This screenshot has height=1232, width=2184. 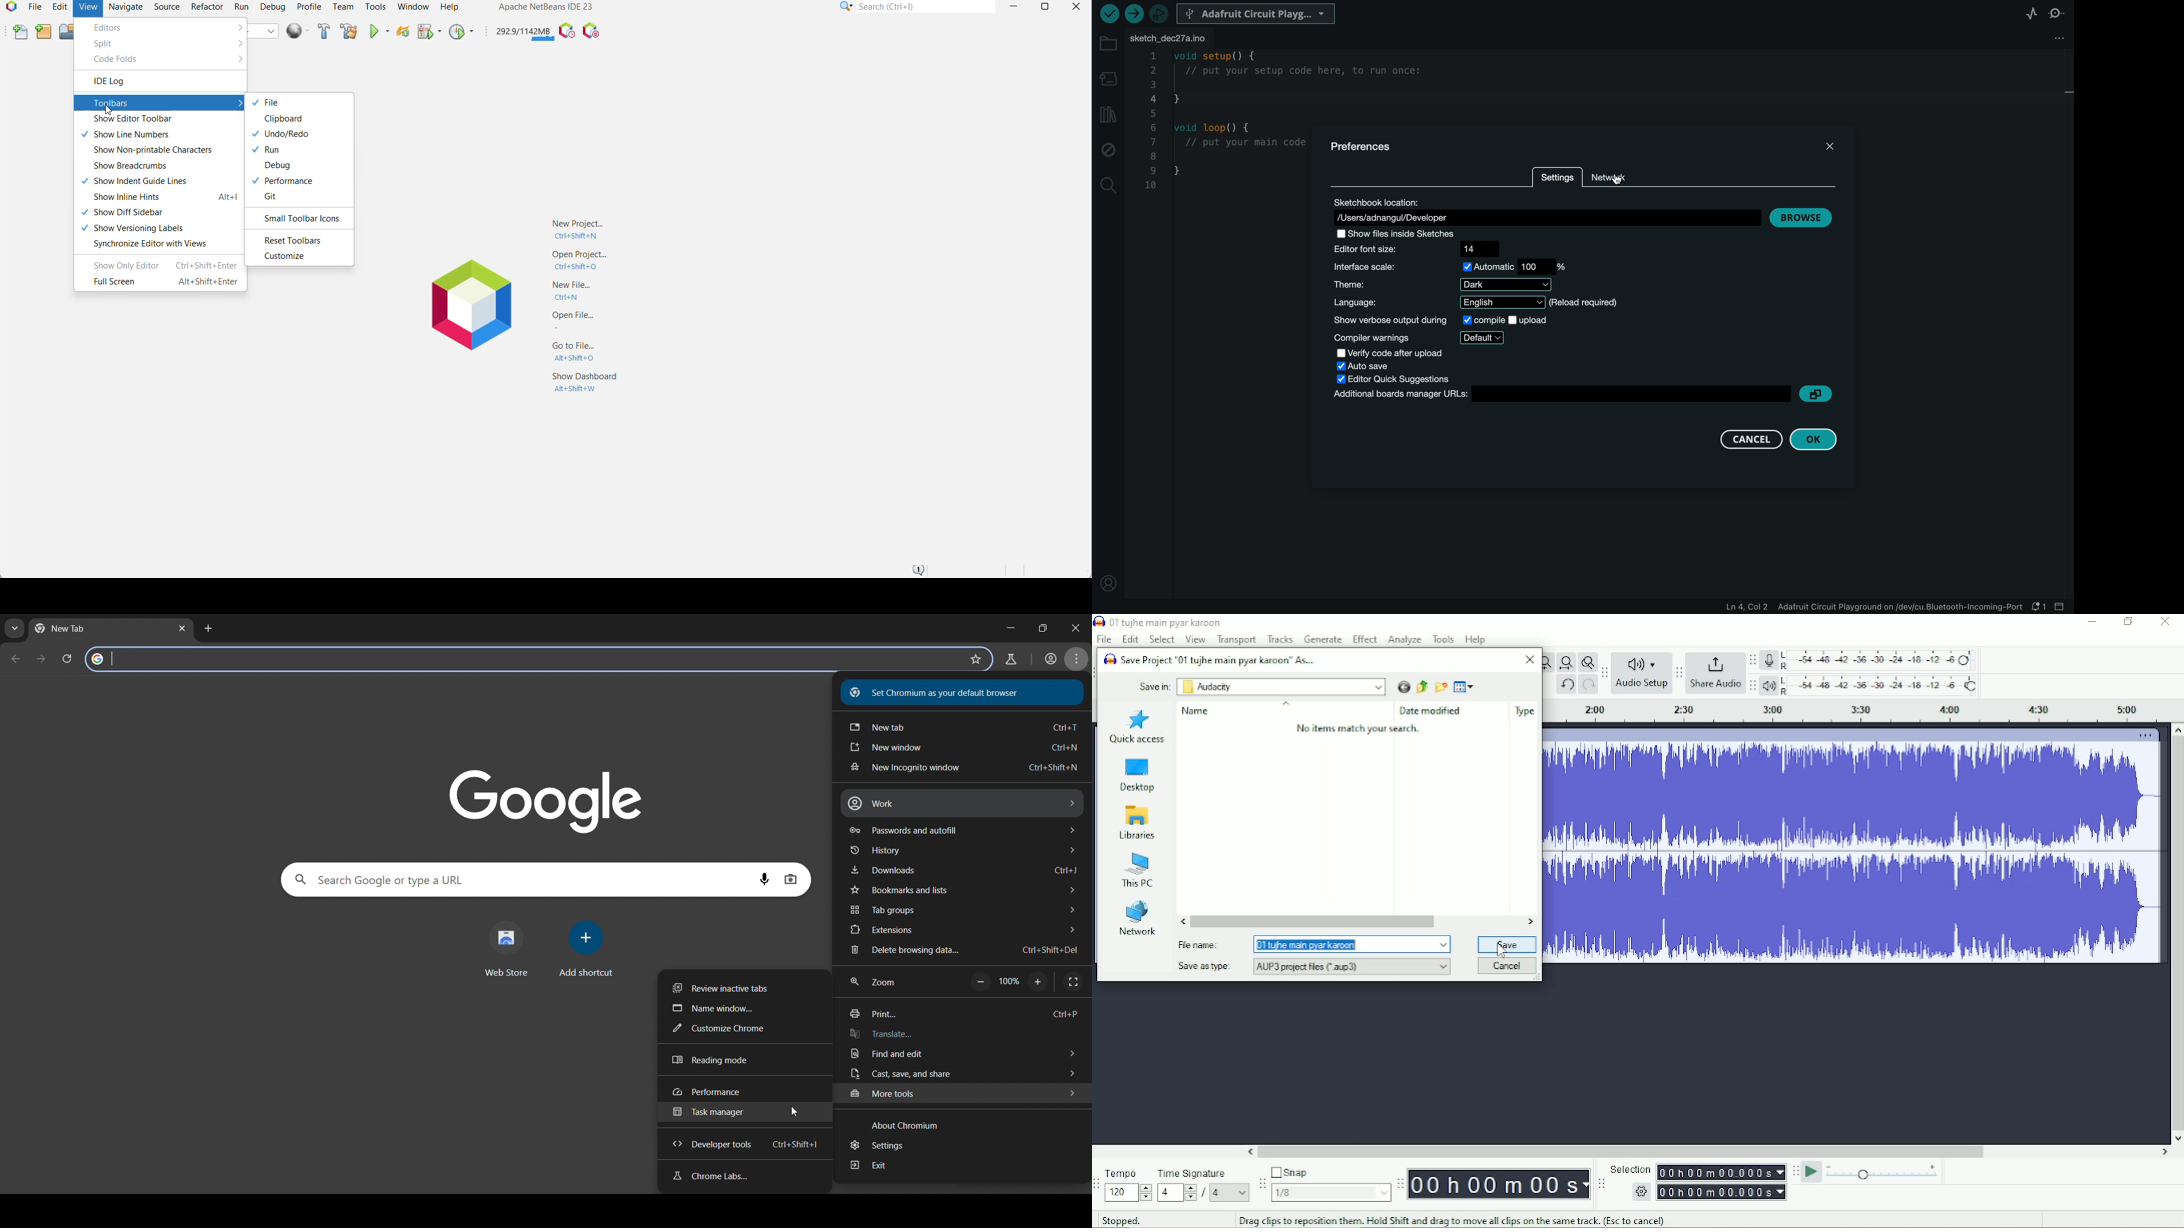 What do you see at coordinates (301, 220) in the screenshot?
I see `Small Toolbar Icons` at bounding box center [301, 220].